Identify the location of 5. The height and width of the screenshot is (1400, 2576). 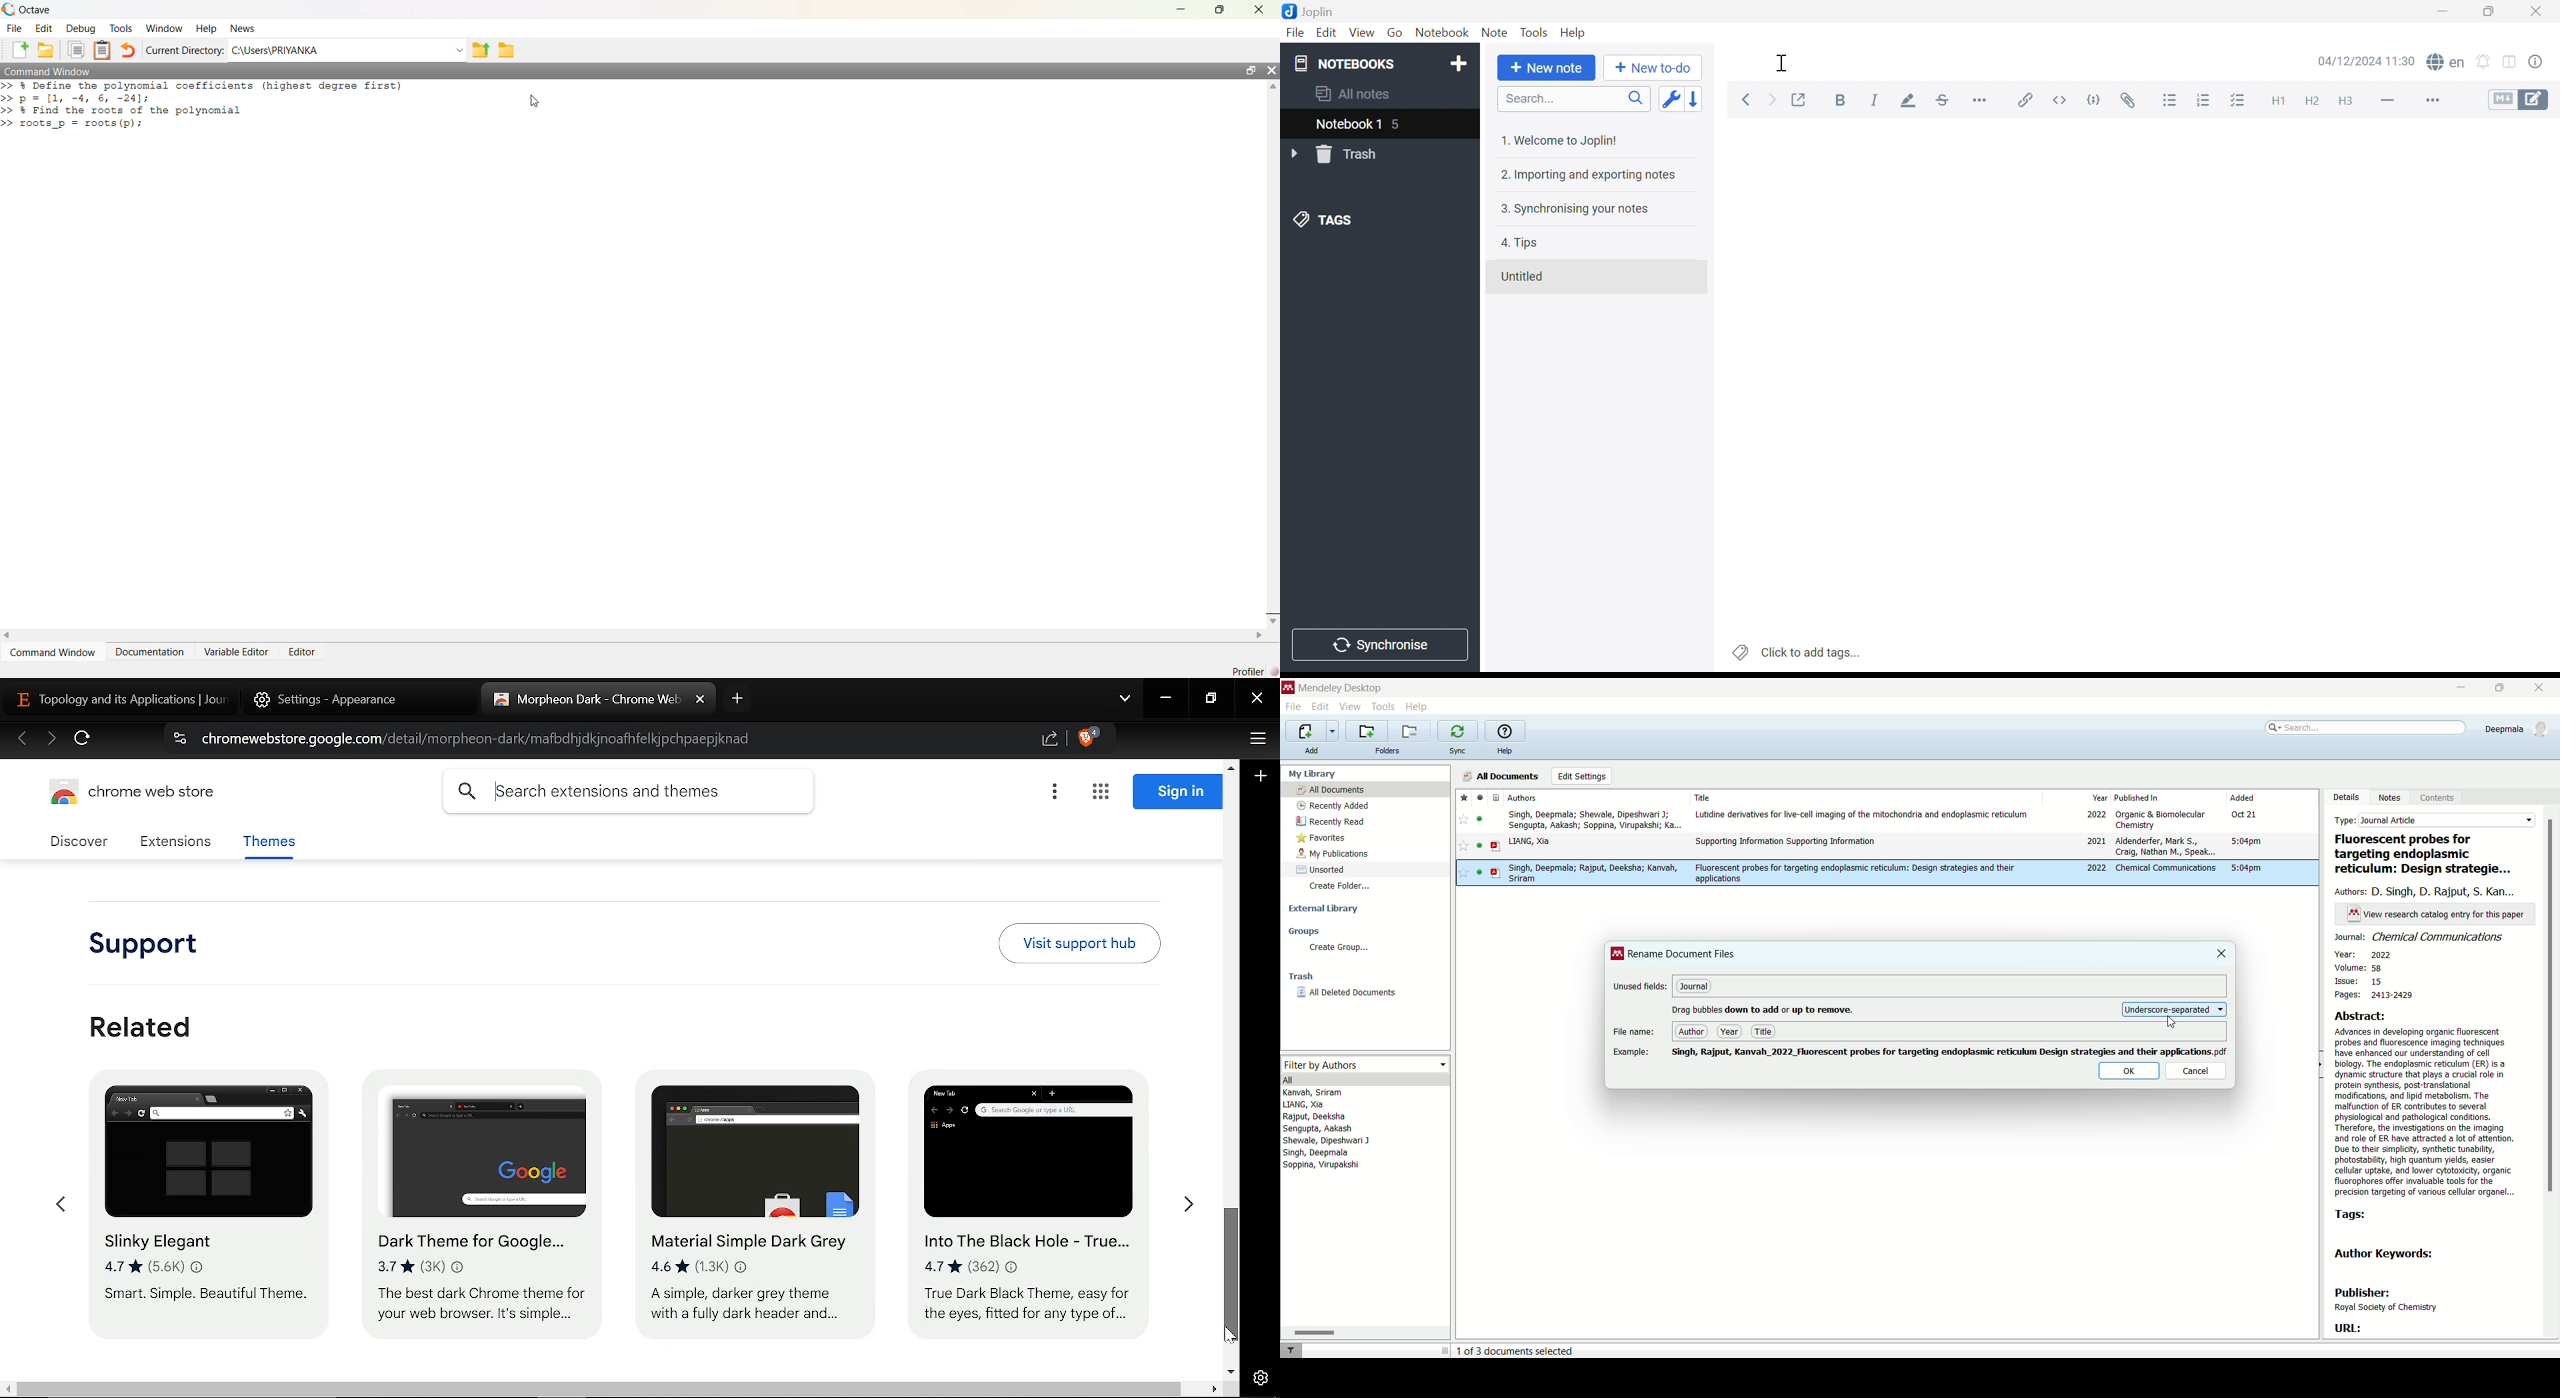
(1399, 125).